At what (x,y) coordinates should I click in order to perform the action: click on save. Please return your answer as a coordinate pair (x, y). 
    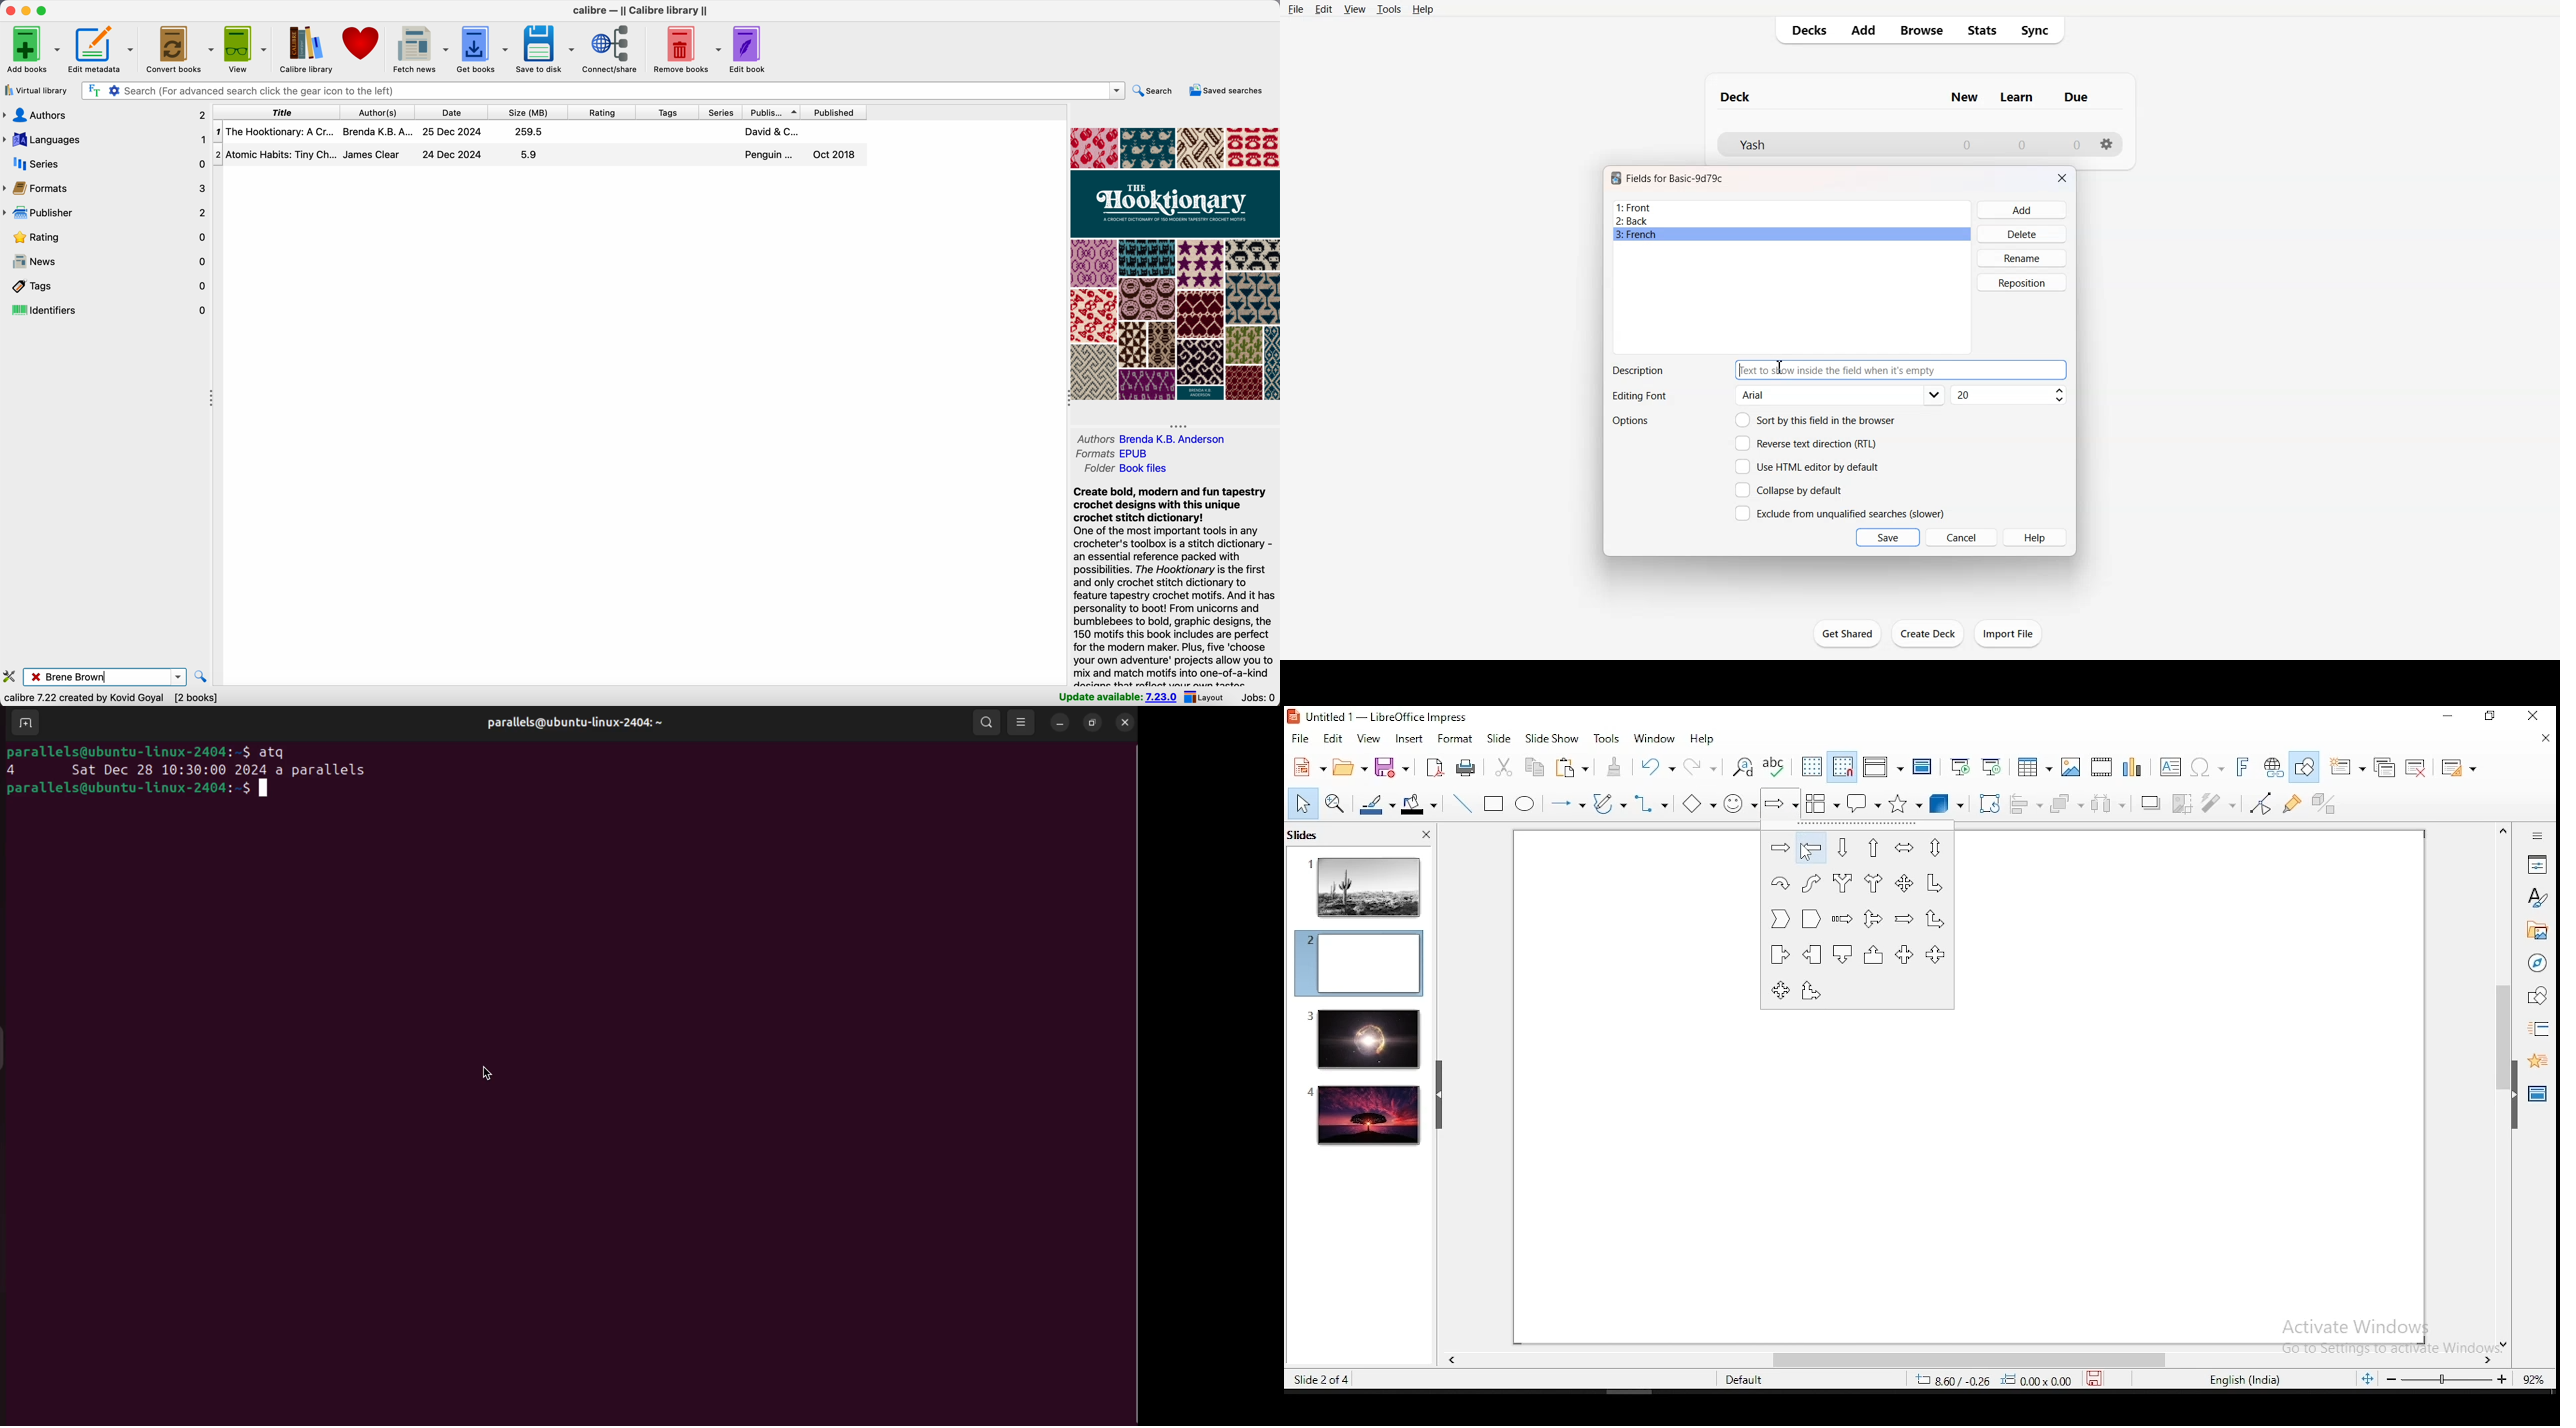
    Looking at the image, I should click on (2099, 1380).